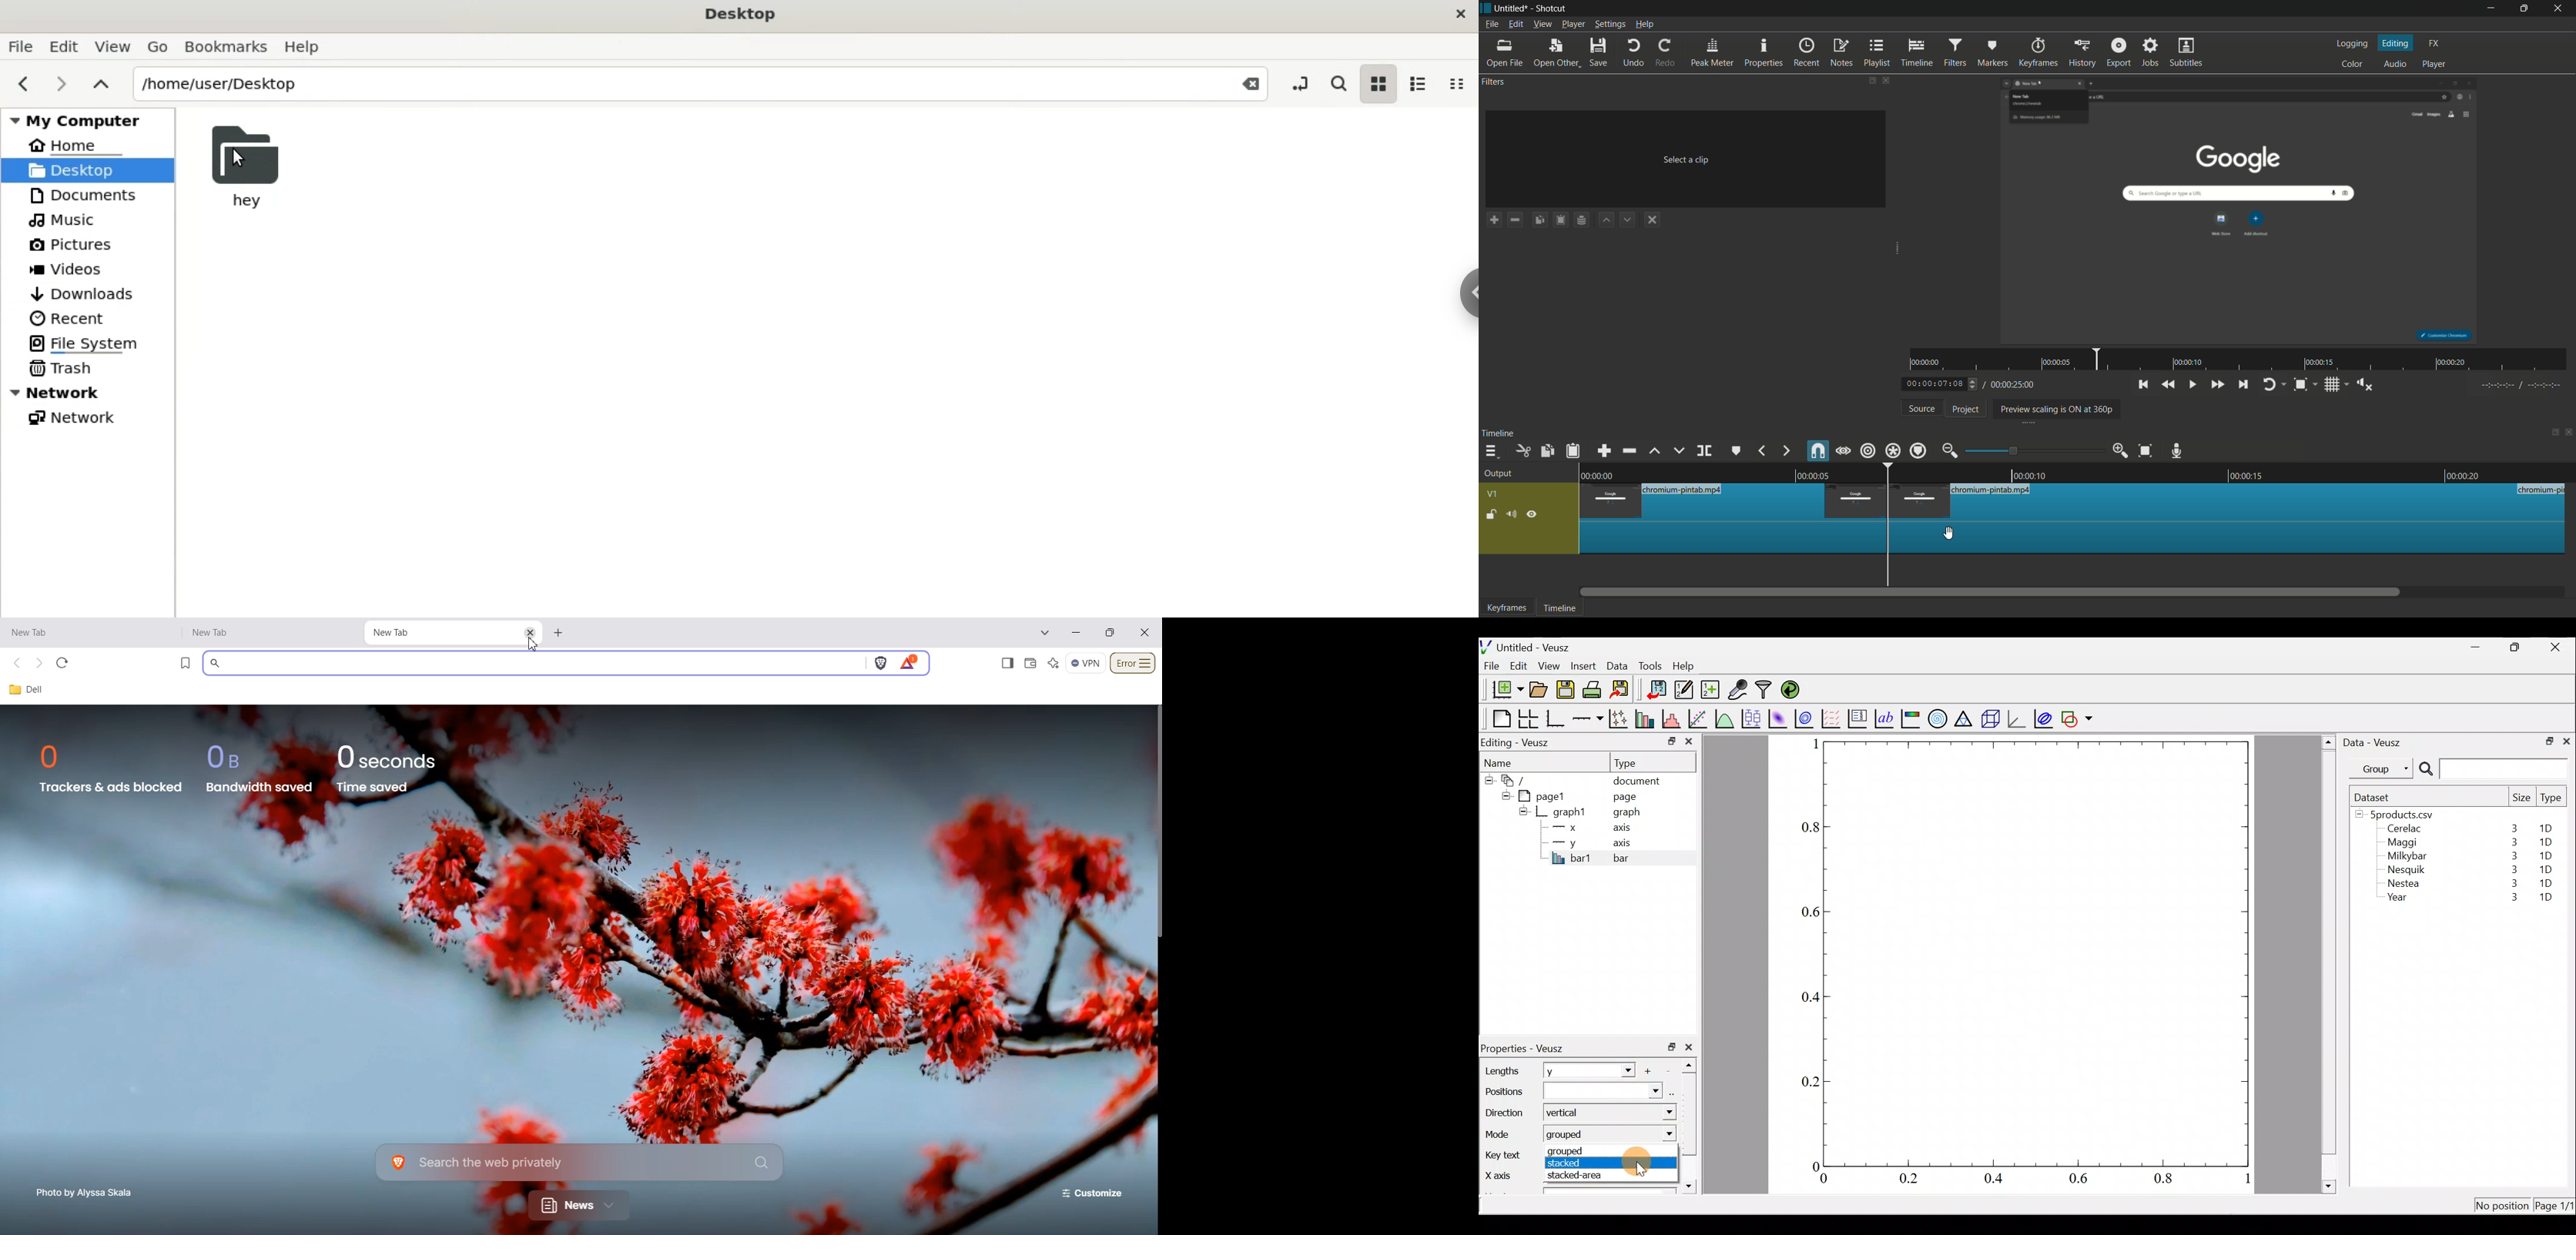 Image resolution: width=2576 pixels, height=1260 pixels. I want to click on remove a filter, so click(1514, 220).